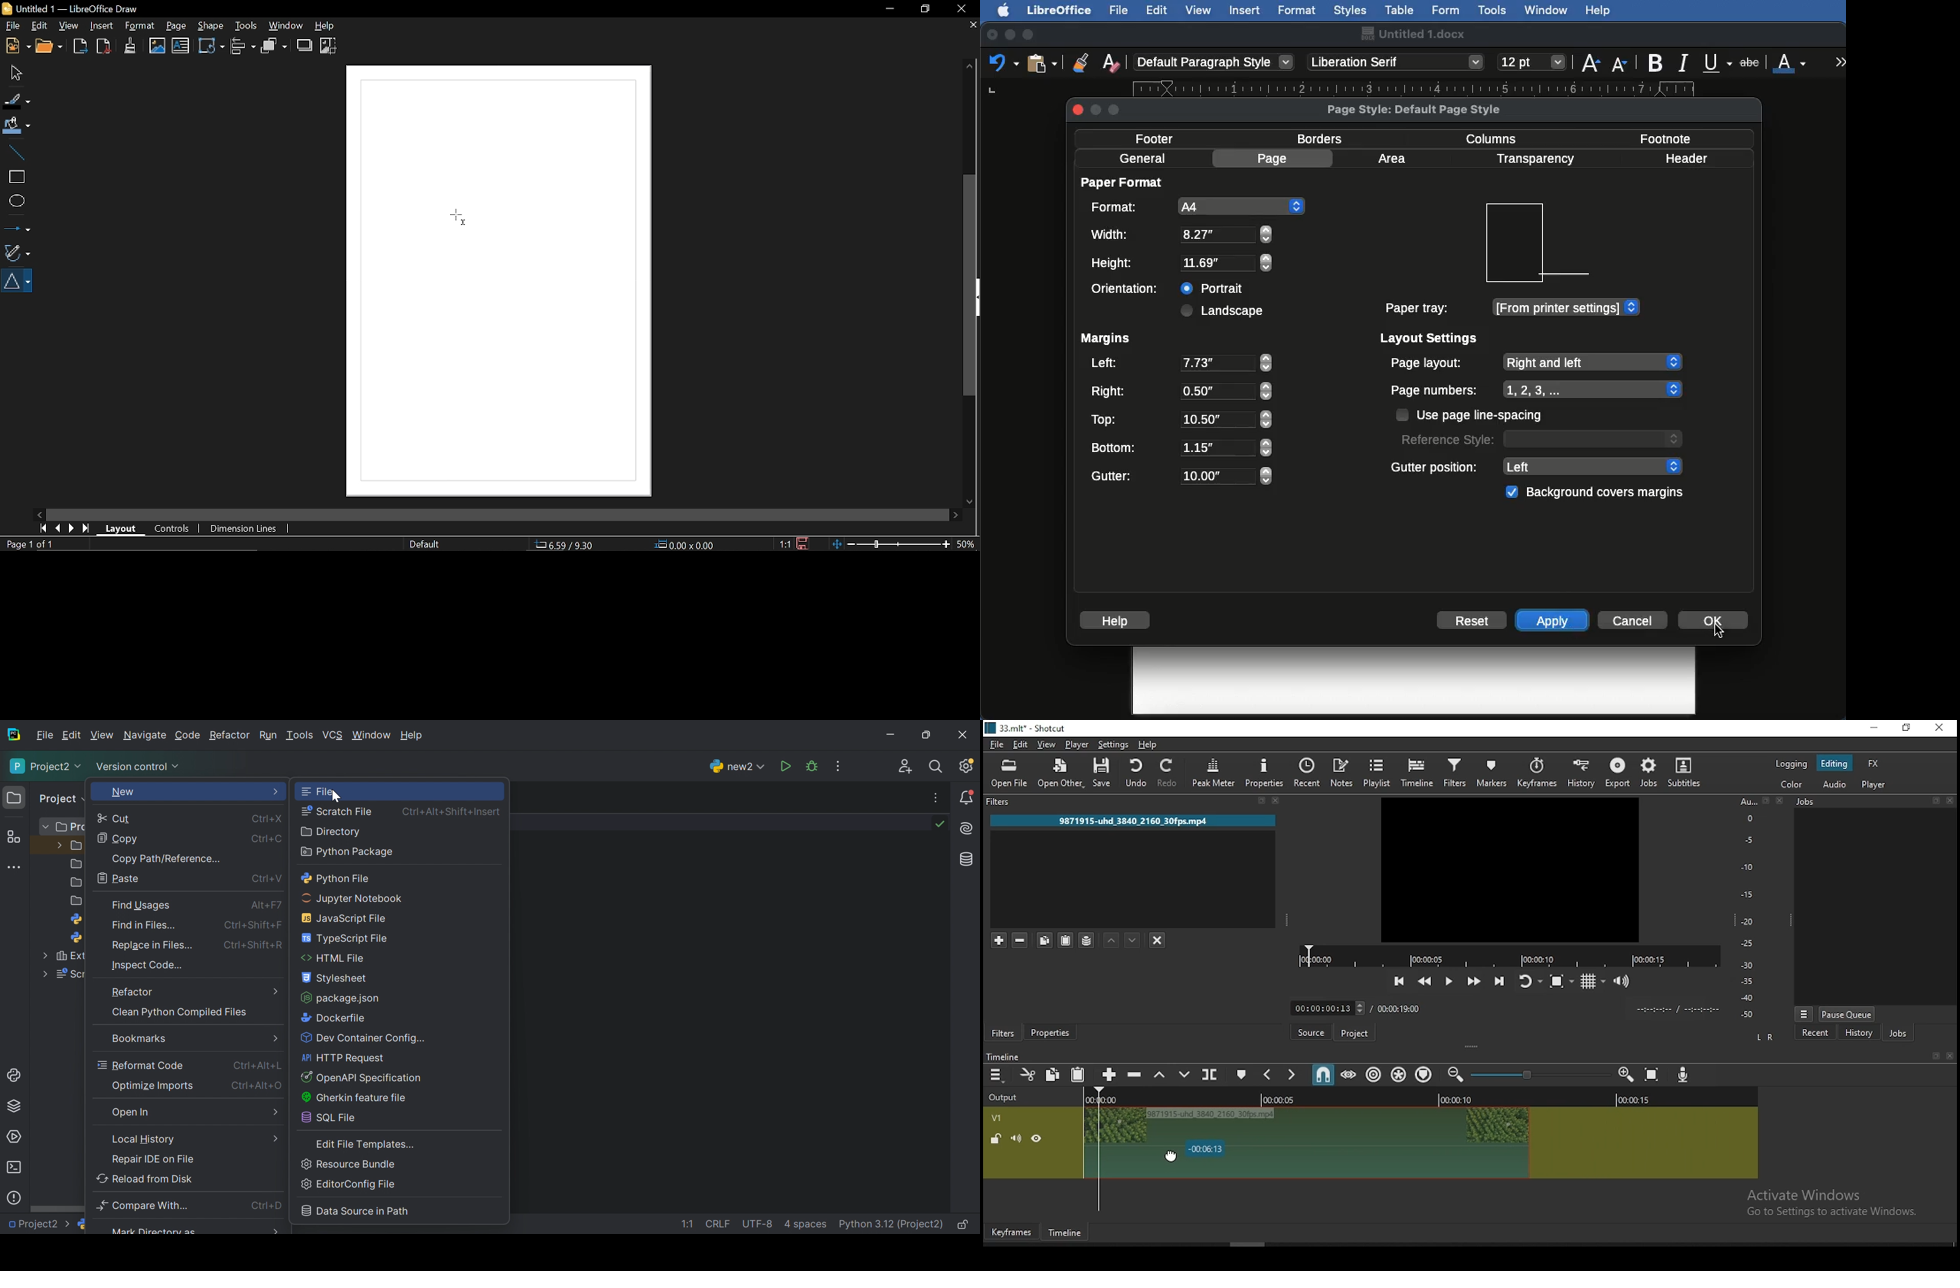 This screenshot has height=1288, width=1960. Describe the element at coordinates (1042, 62) in the screenshot. I see `Clipboard` at that location.